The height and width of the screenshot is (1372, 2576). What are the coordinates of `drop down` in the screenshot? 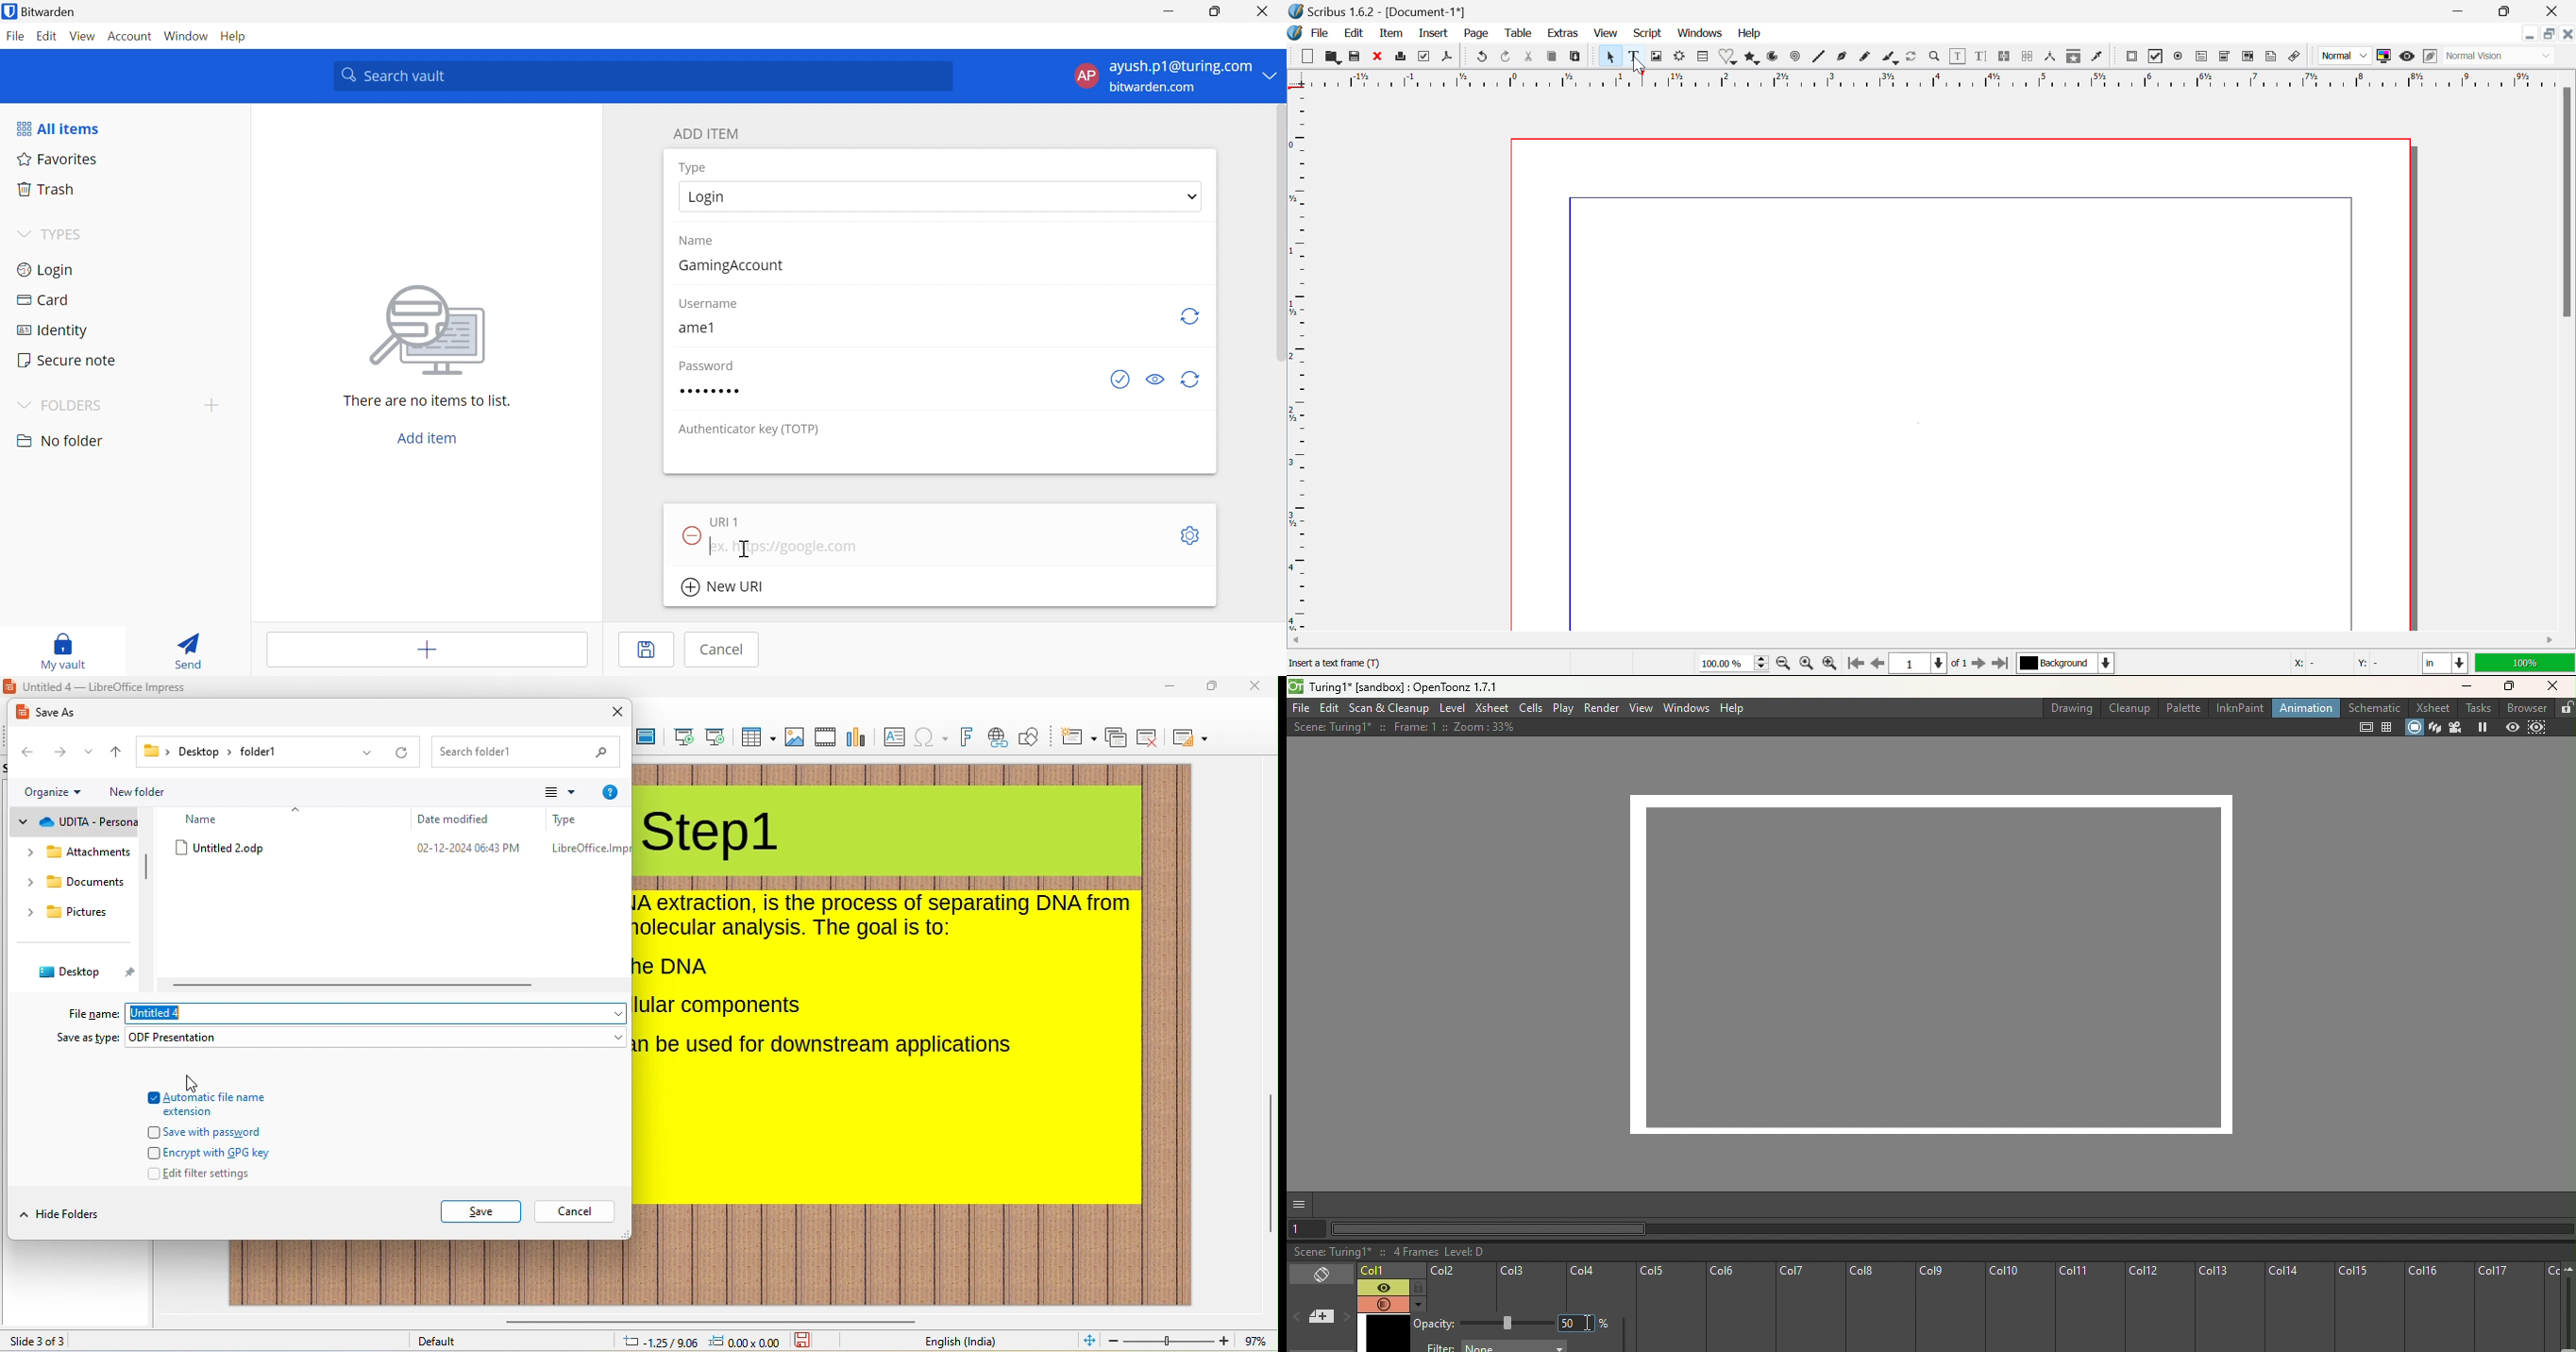 It's located at (28, 913).